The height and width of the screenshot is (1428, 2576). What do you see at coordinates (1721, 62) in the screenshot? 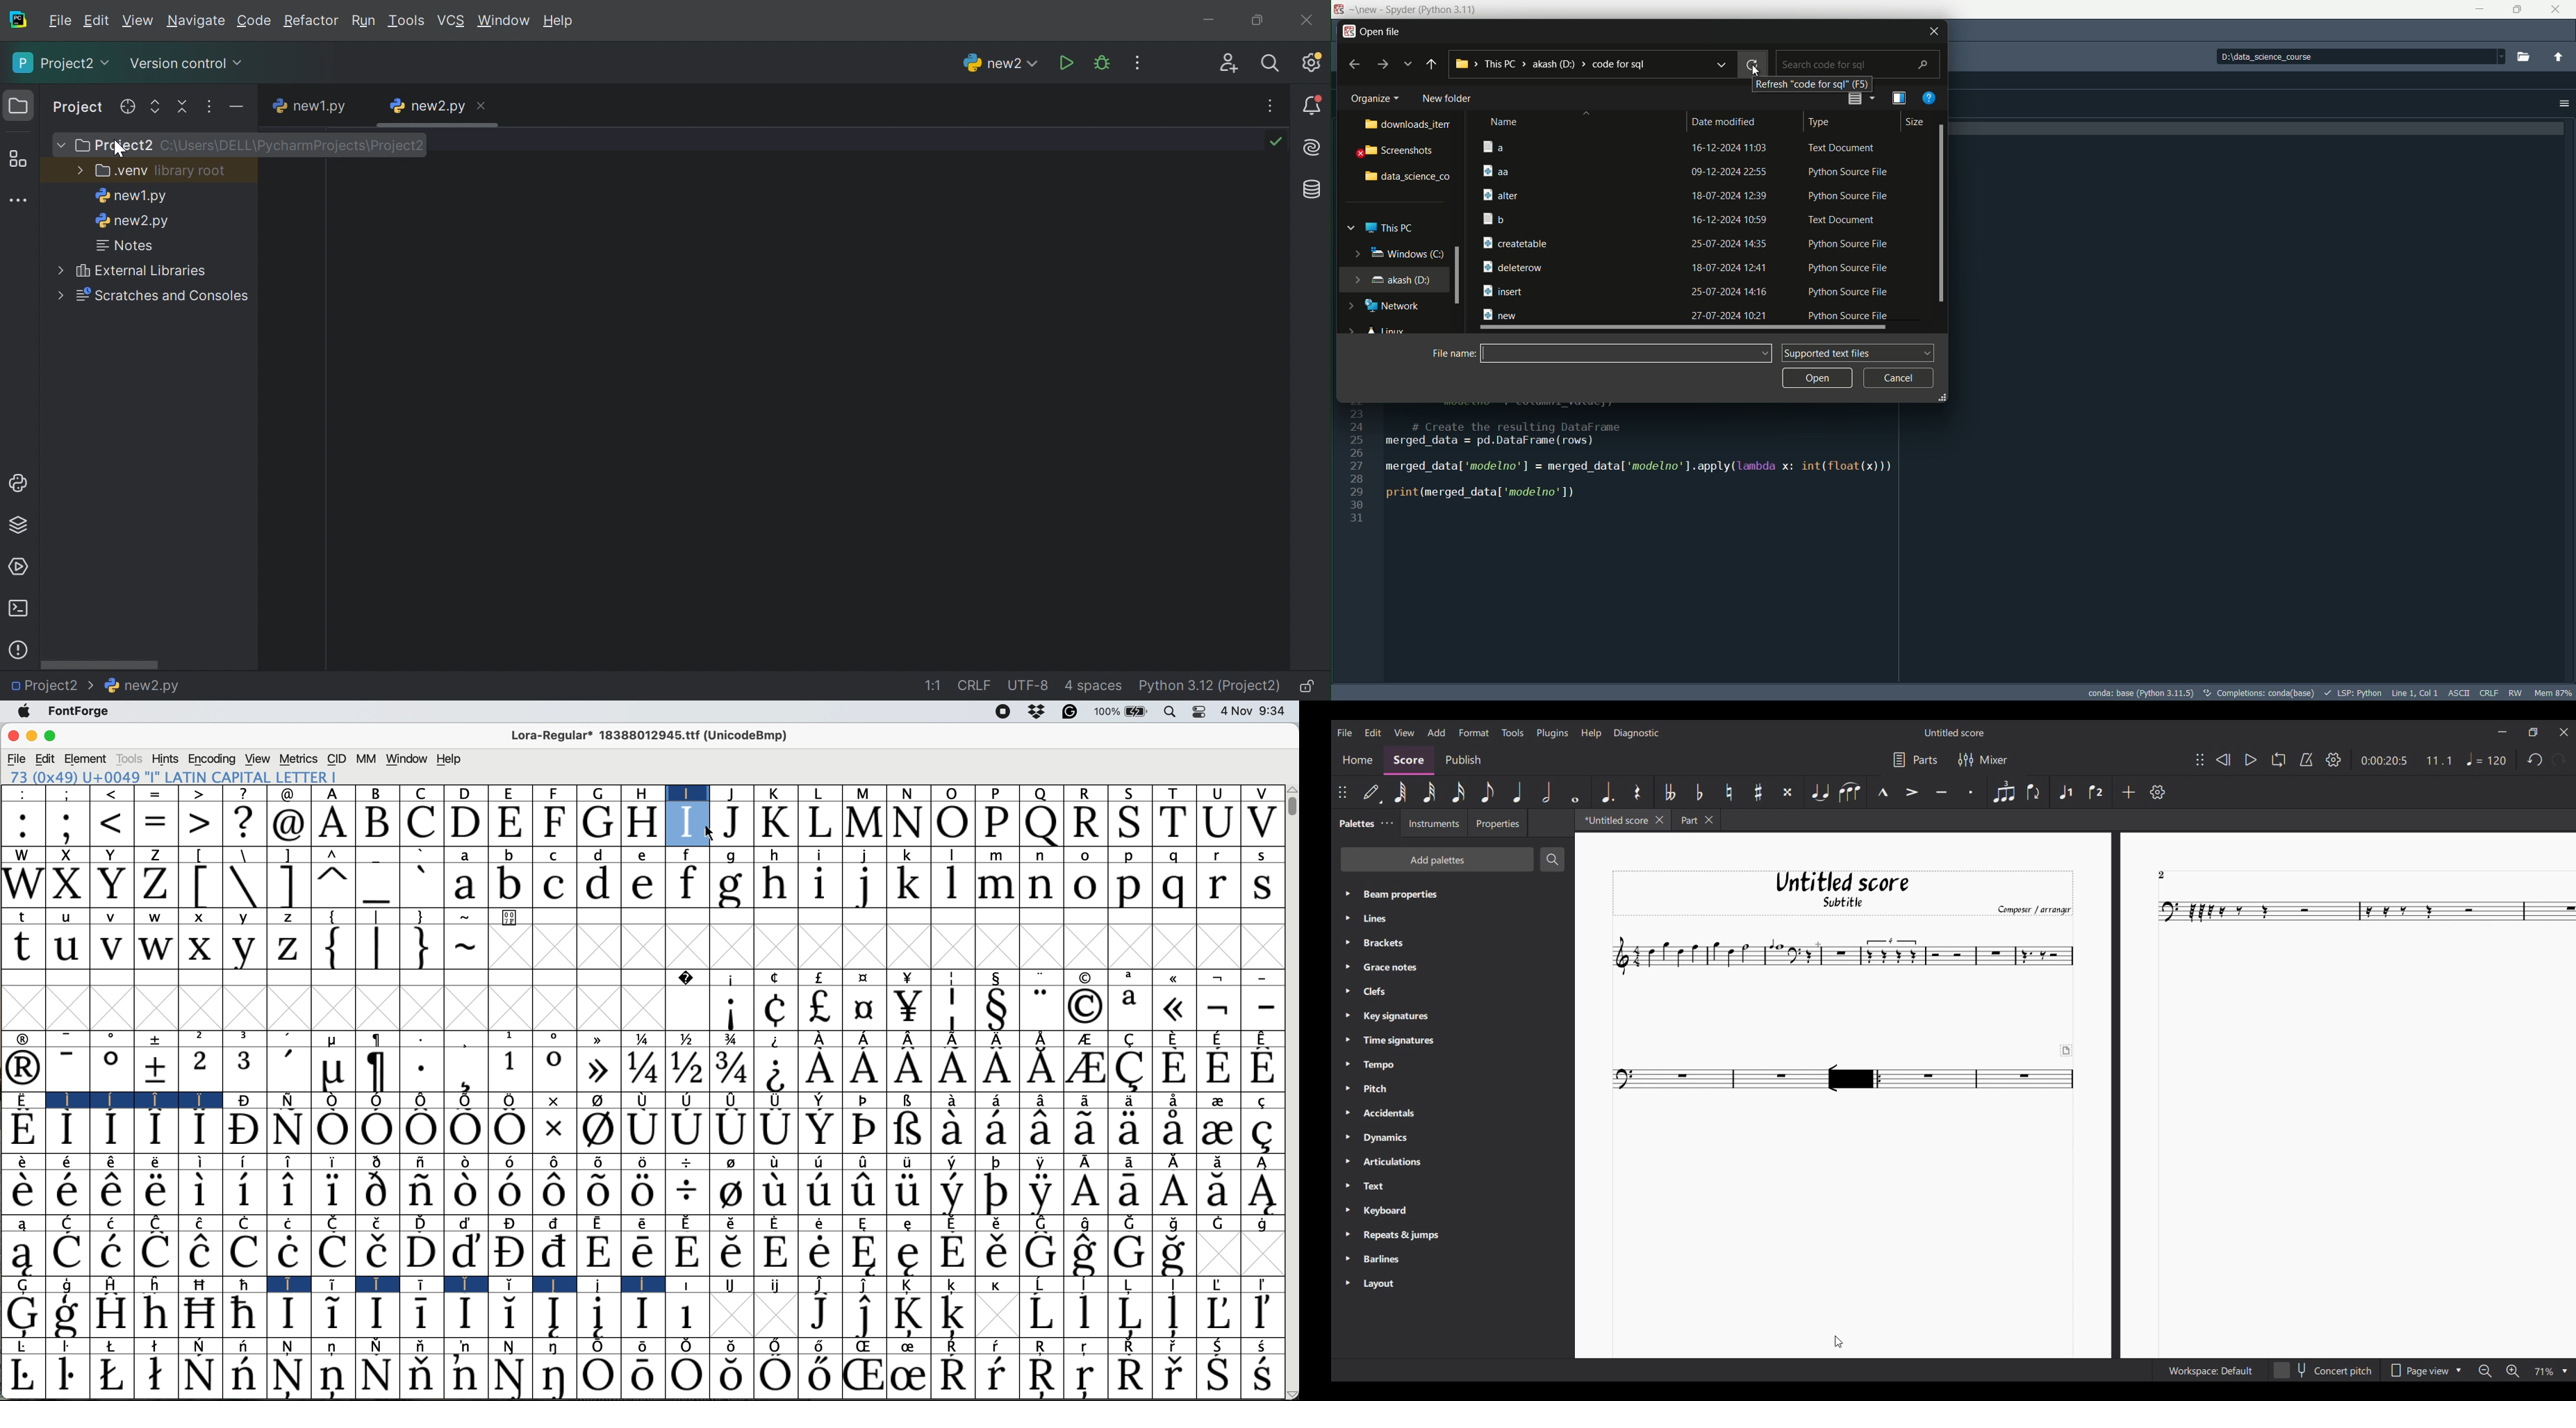
I see `recent locations` at bounding box center [1721, 62].